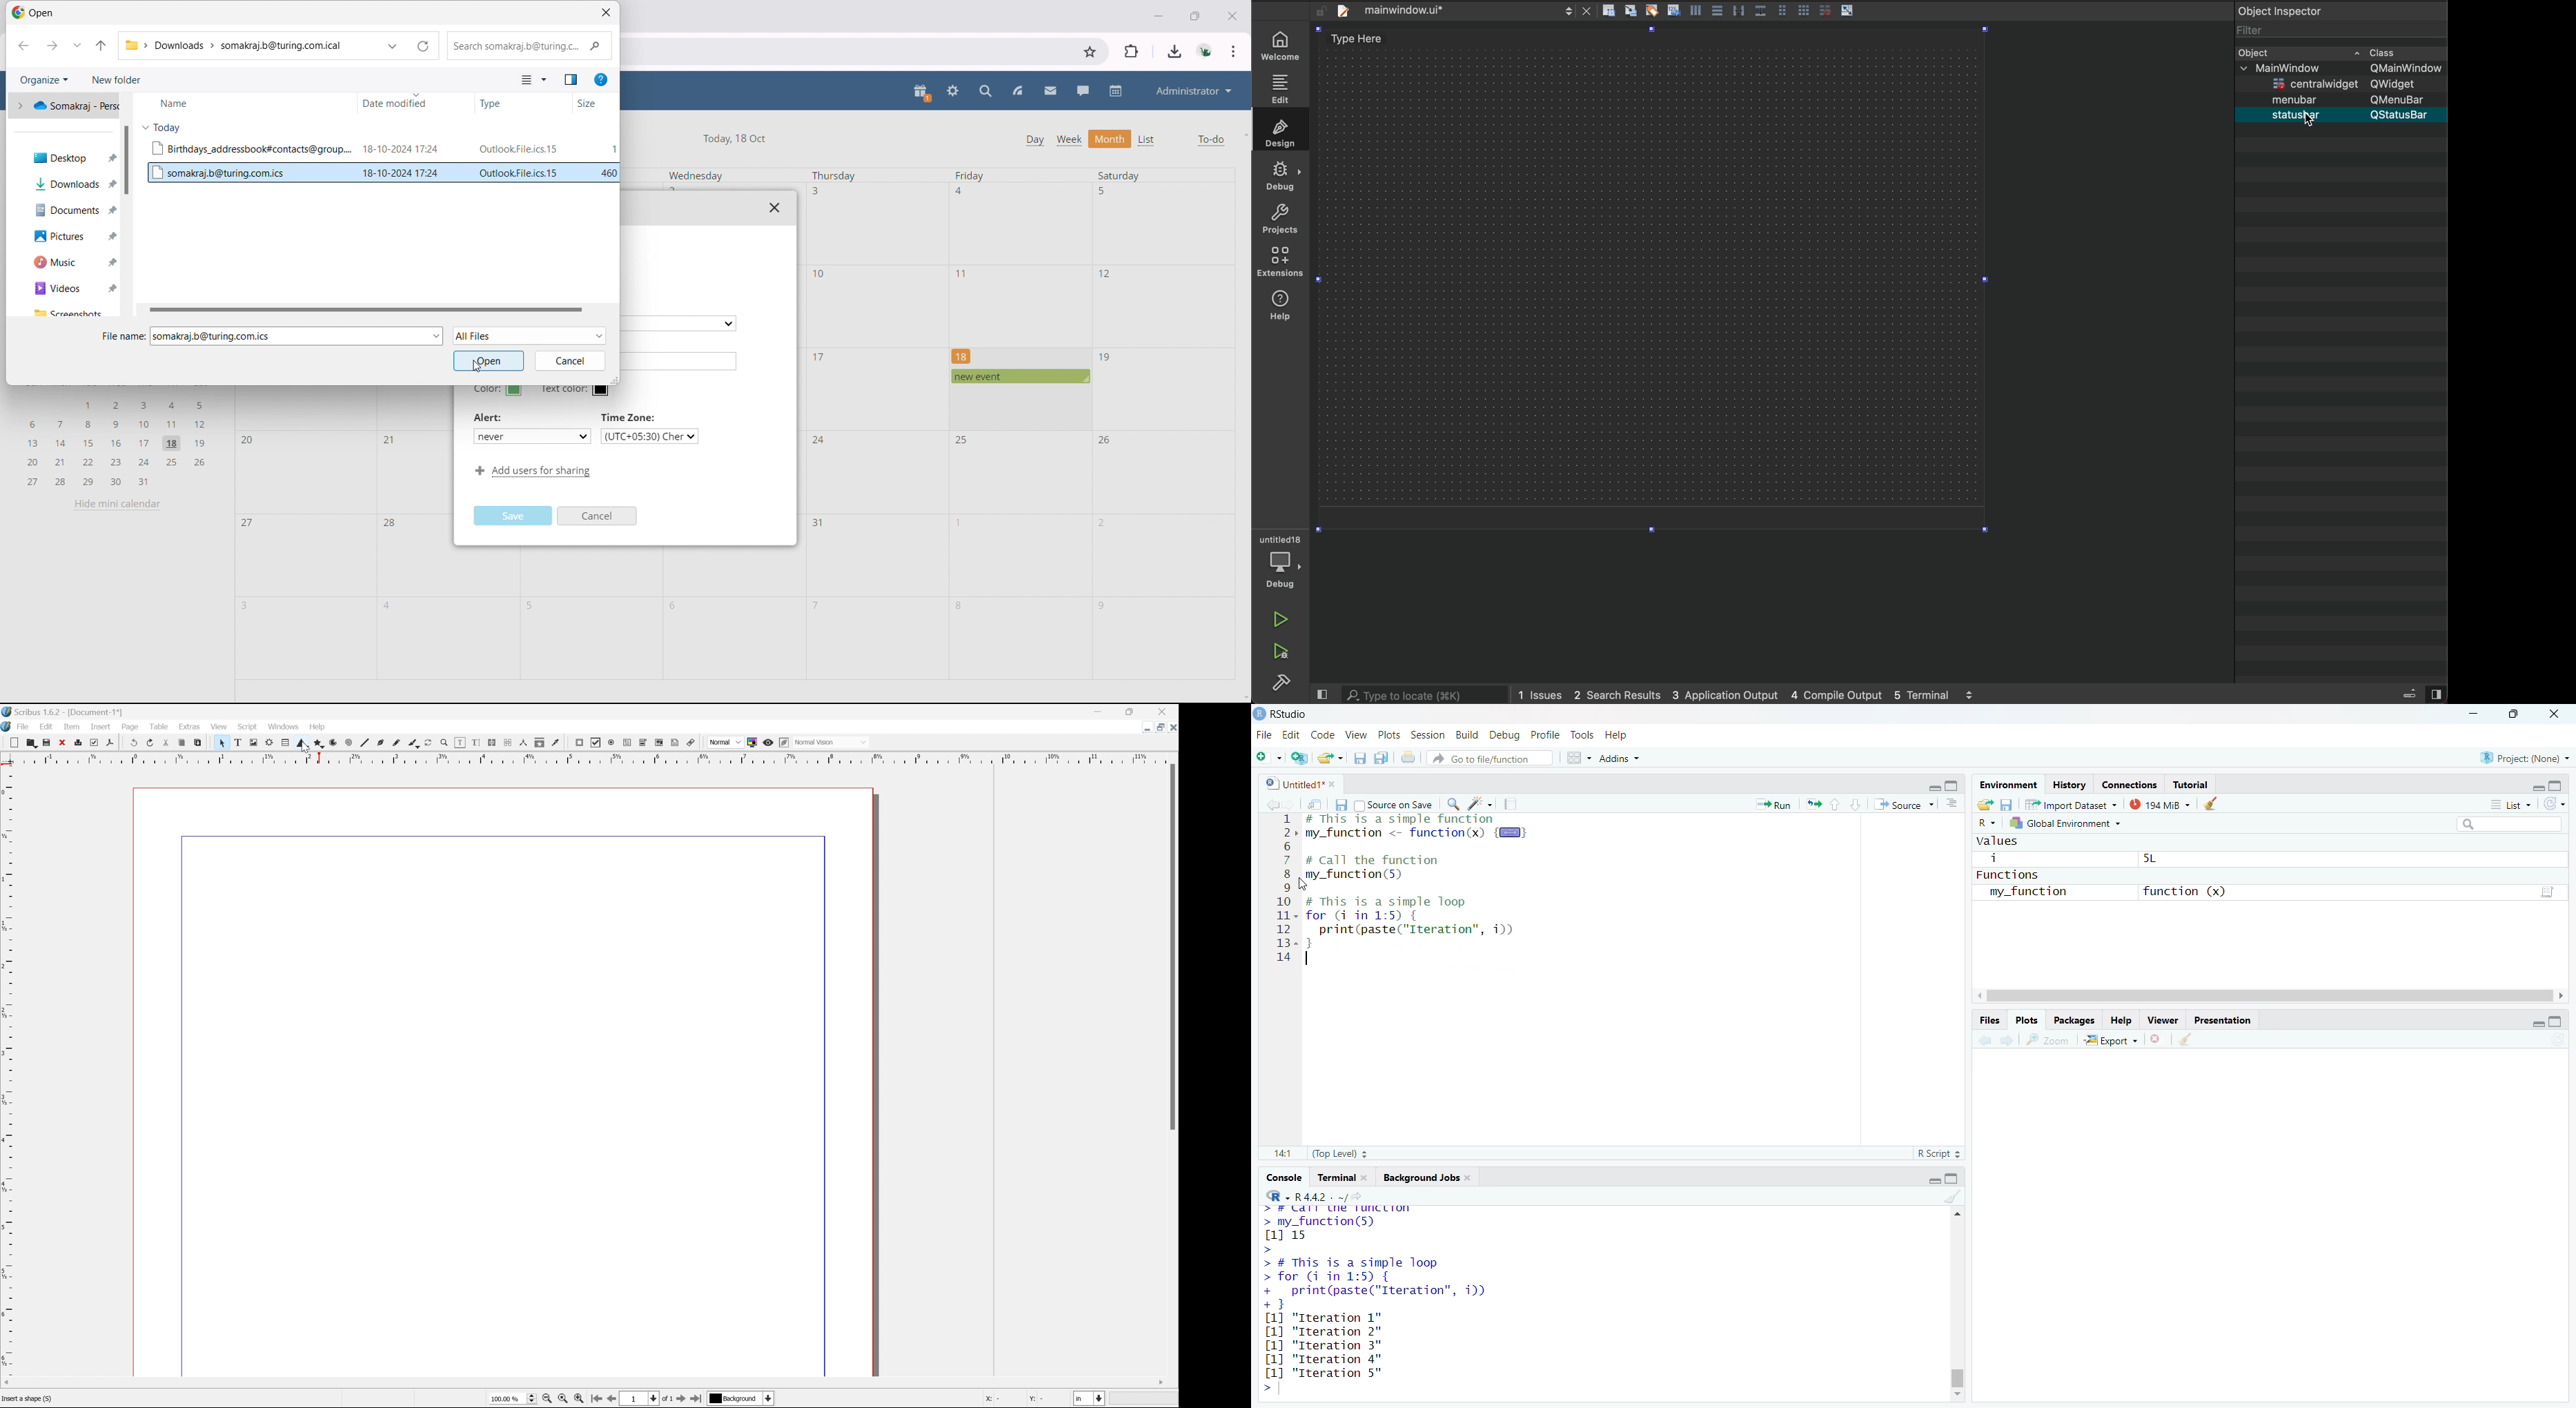 This screenshot has width=2576, height=1428. I want to click on source the contents of the document, so click(1905, 805).